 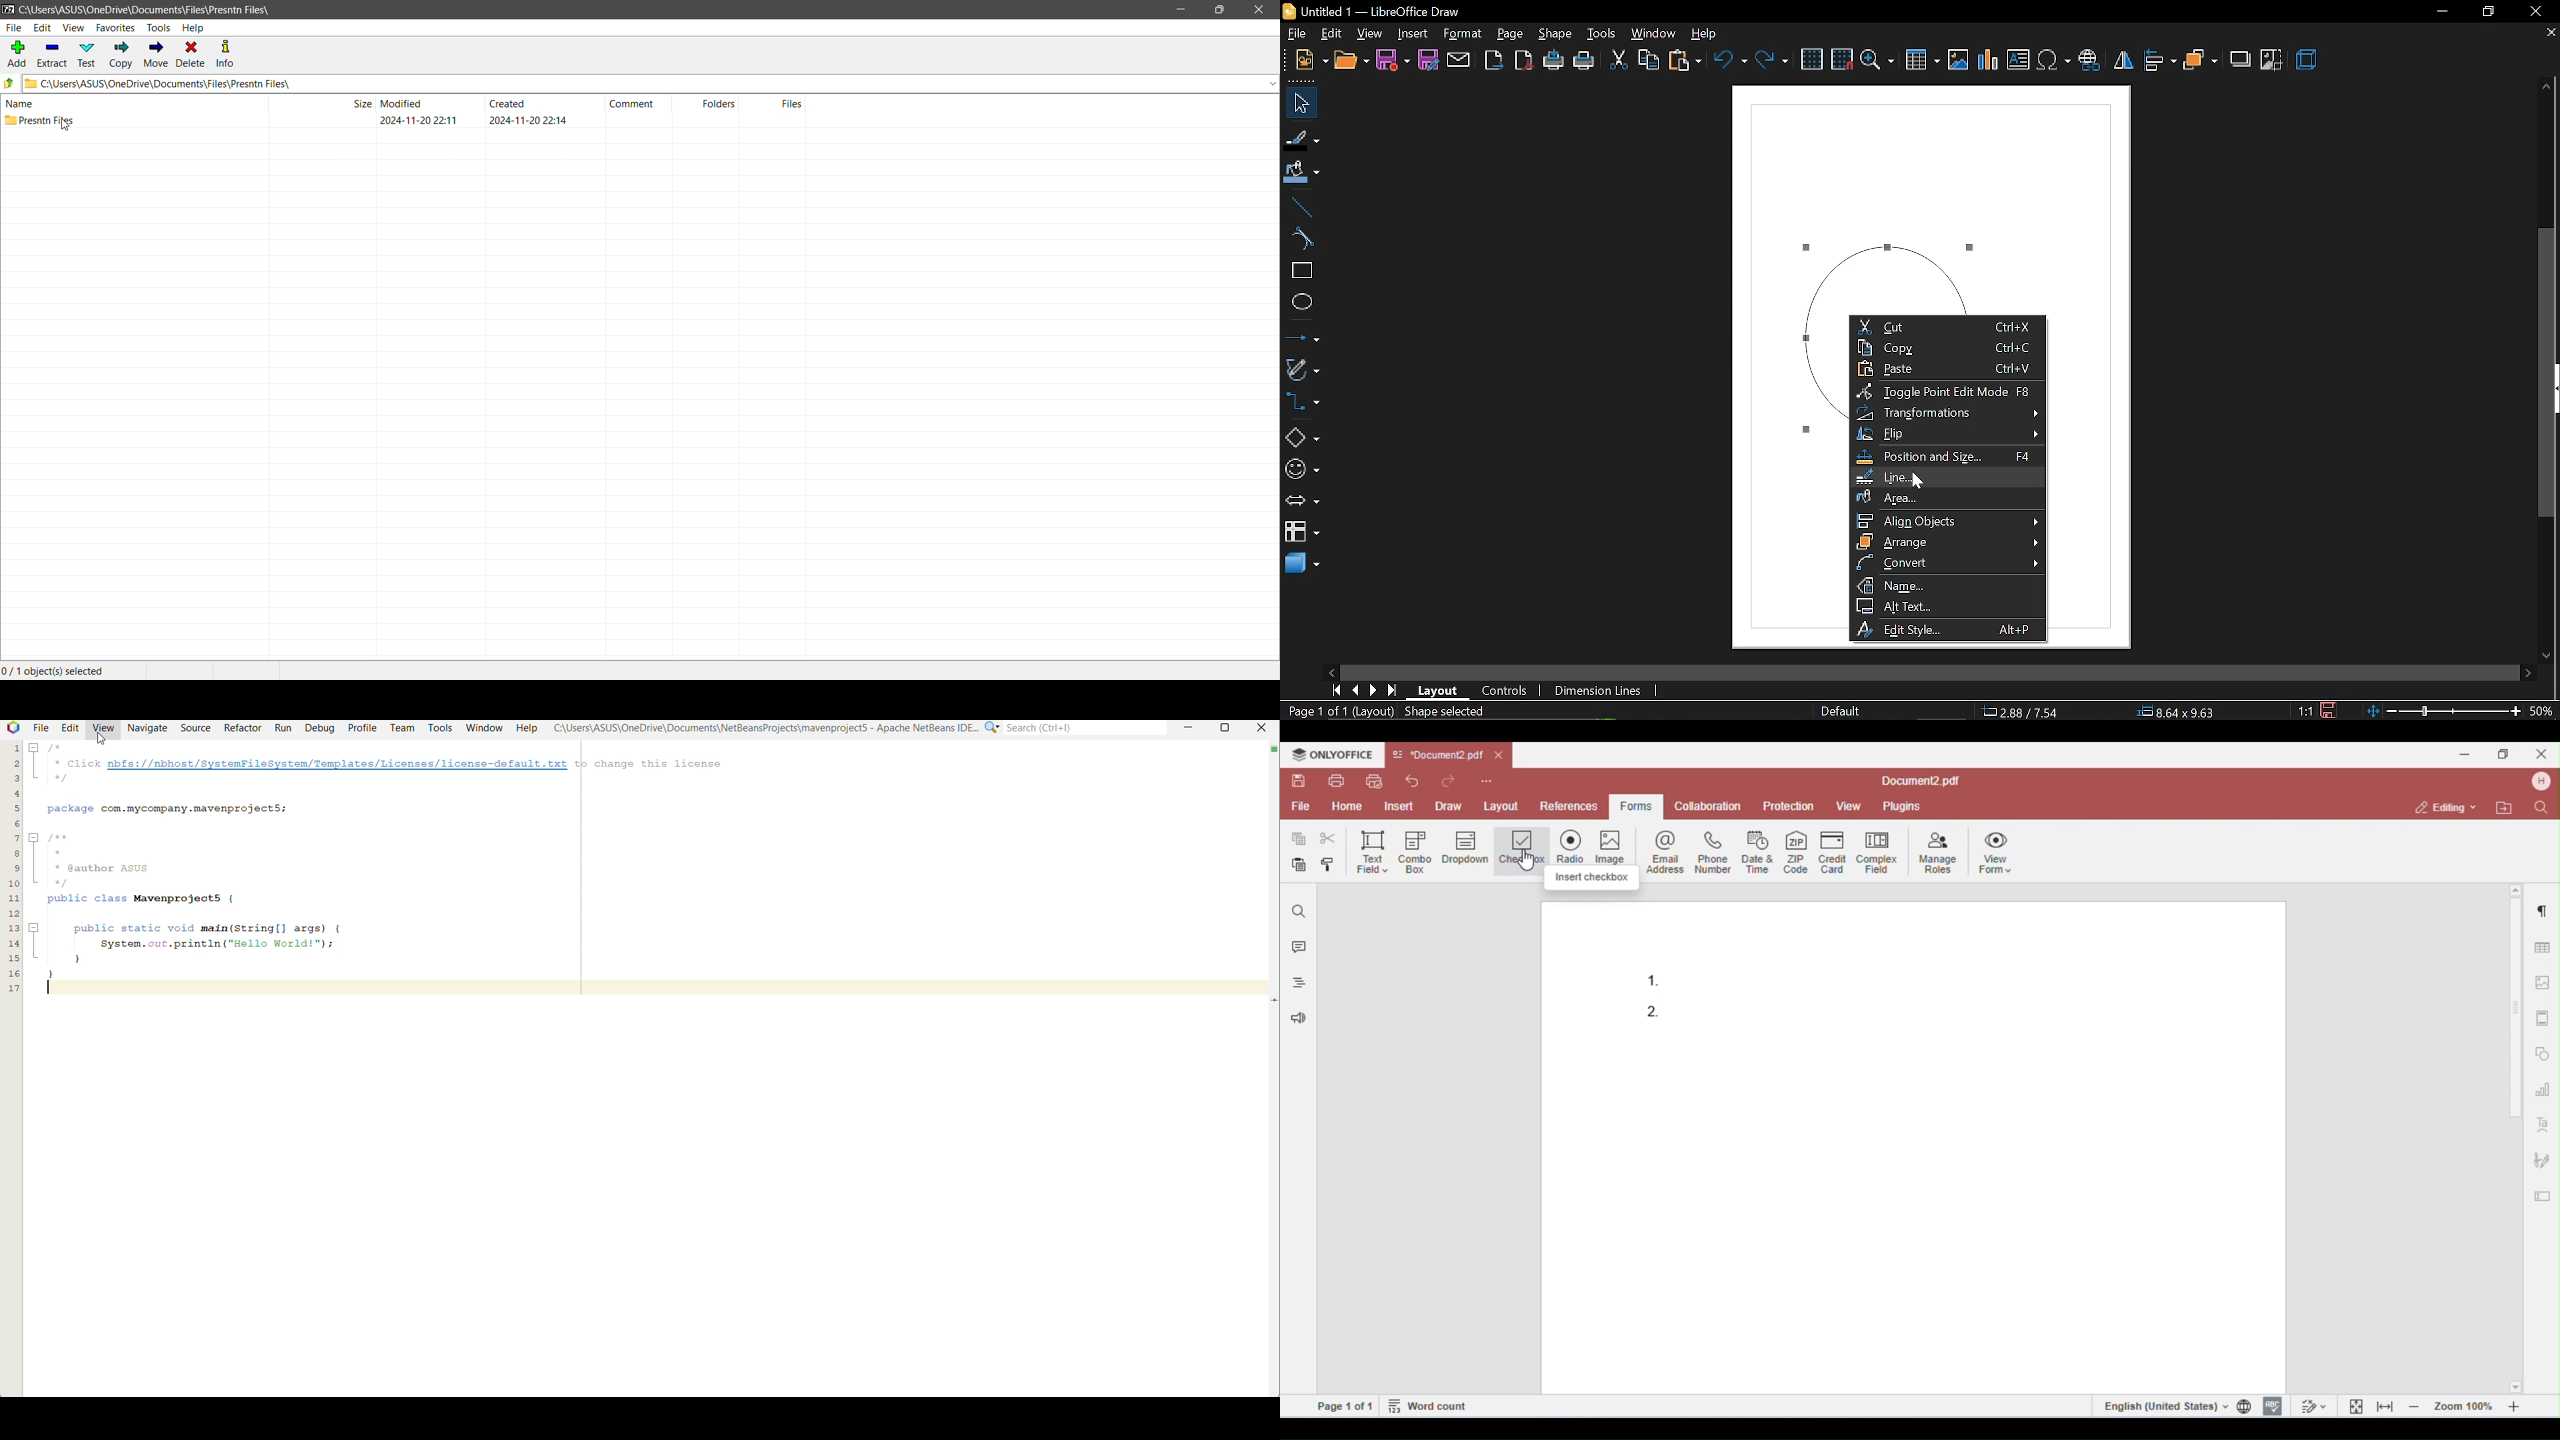 I want to click on Current Folder Path, so click(x=150, y=9).